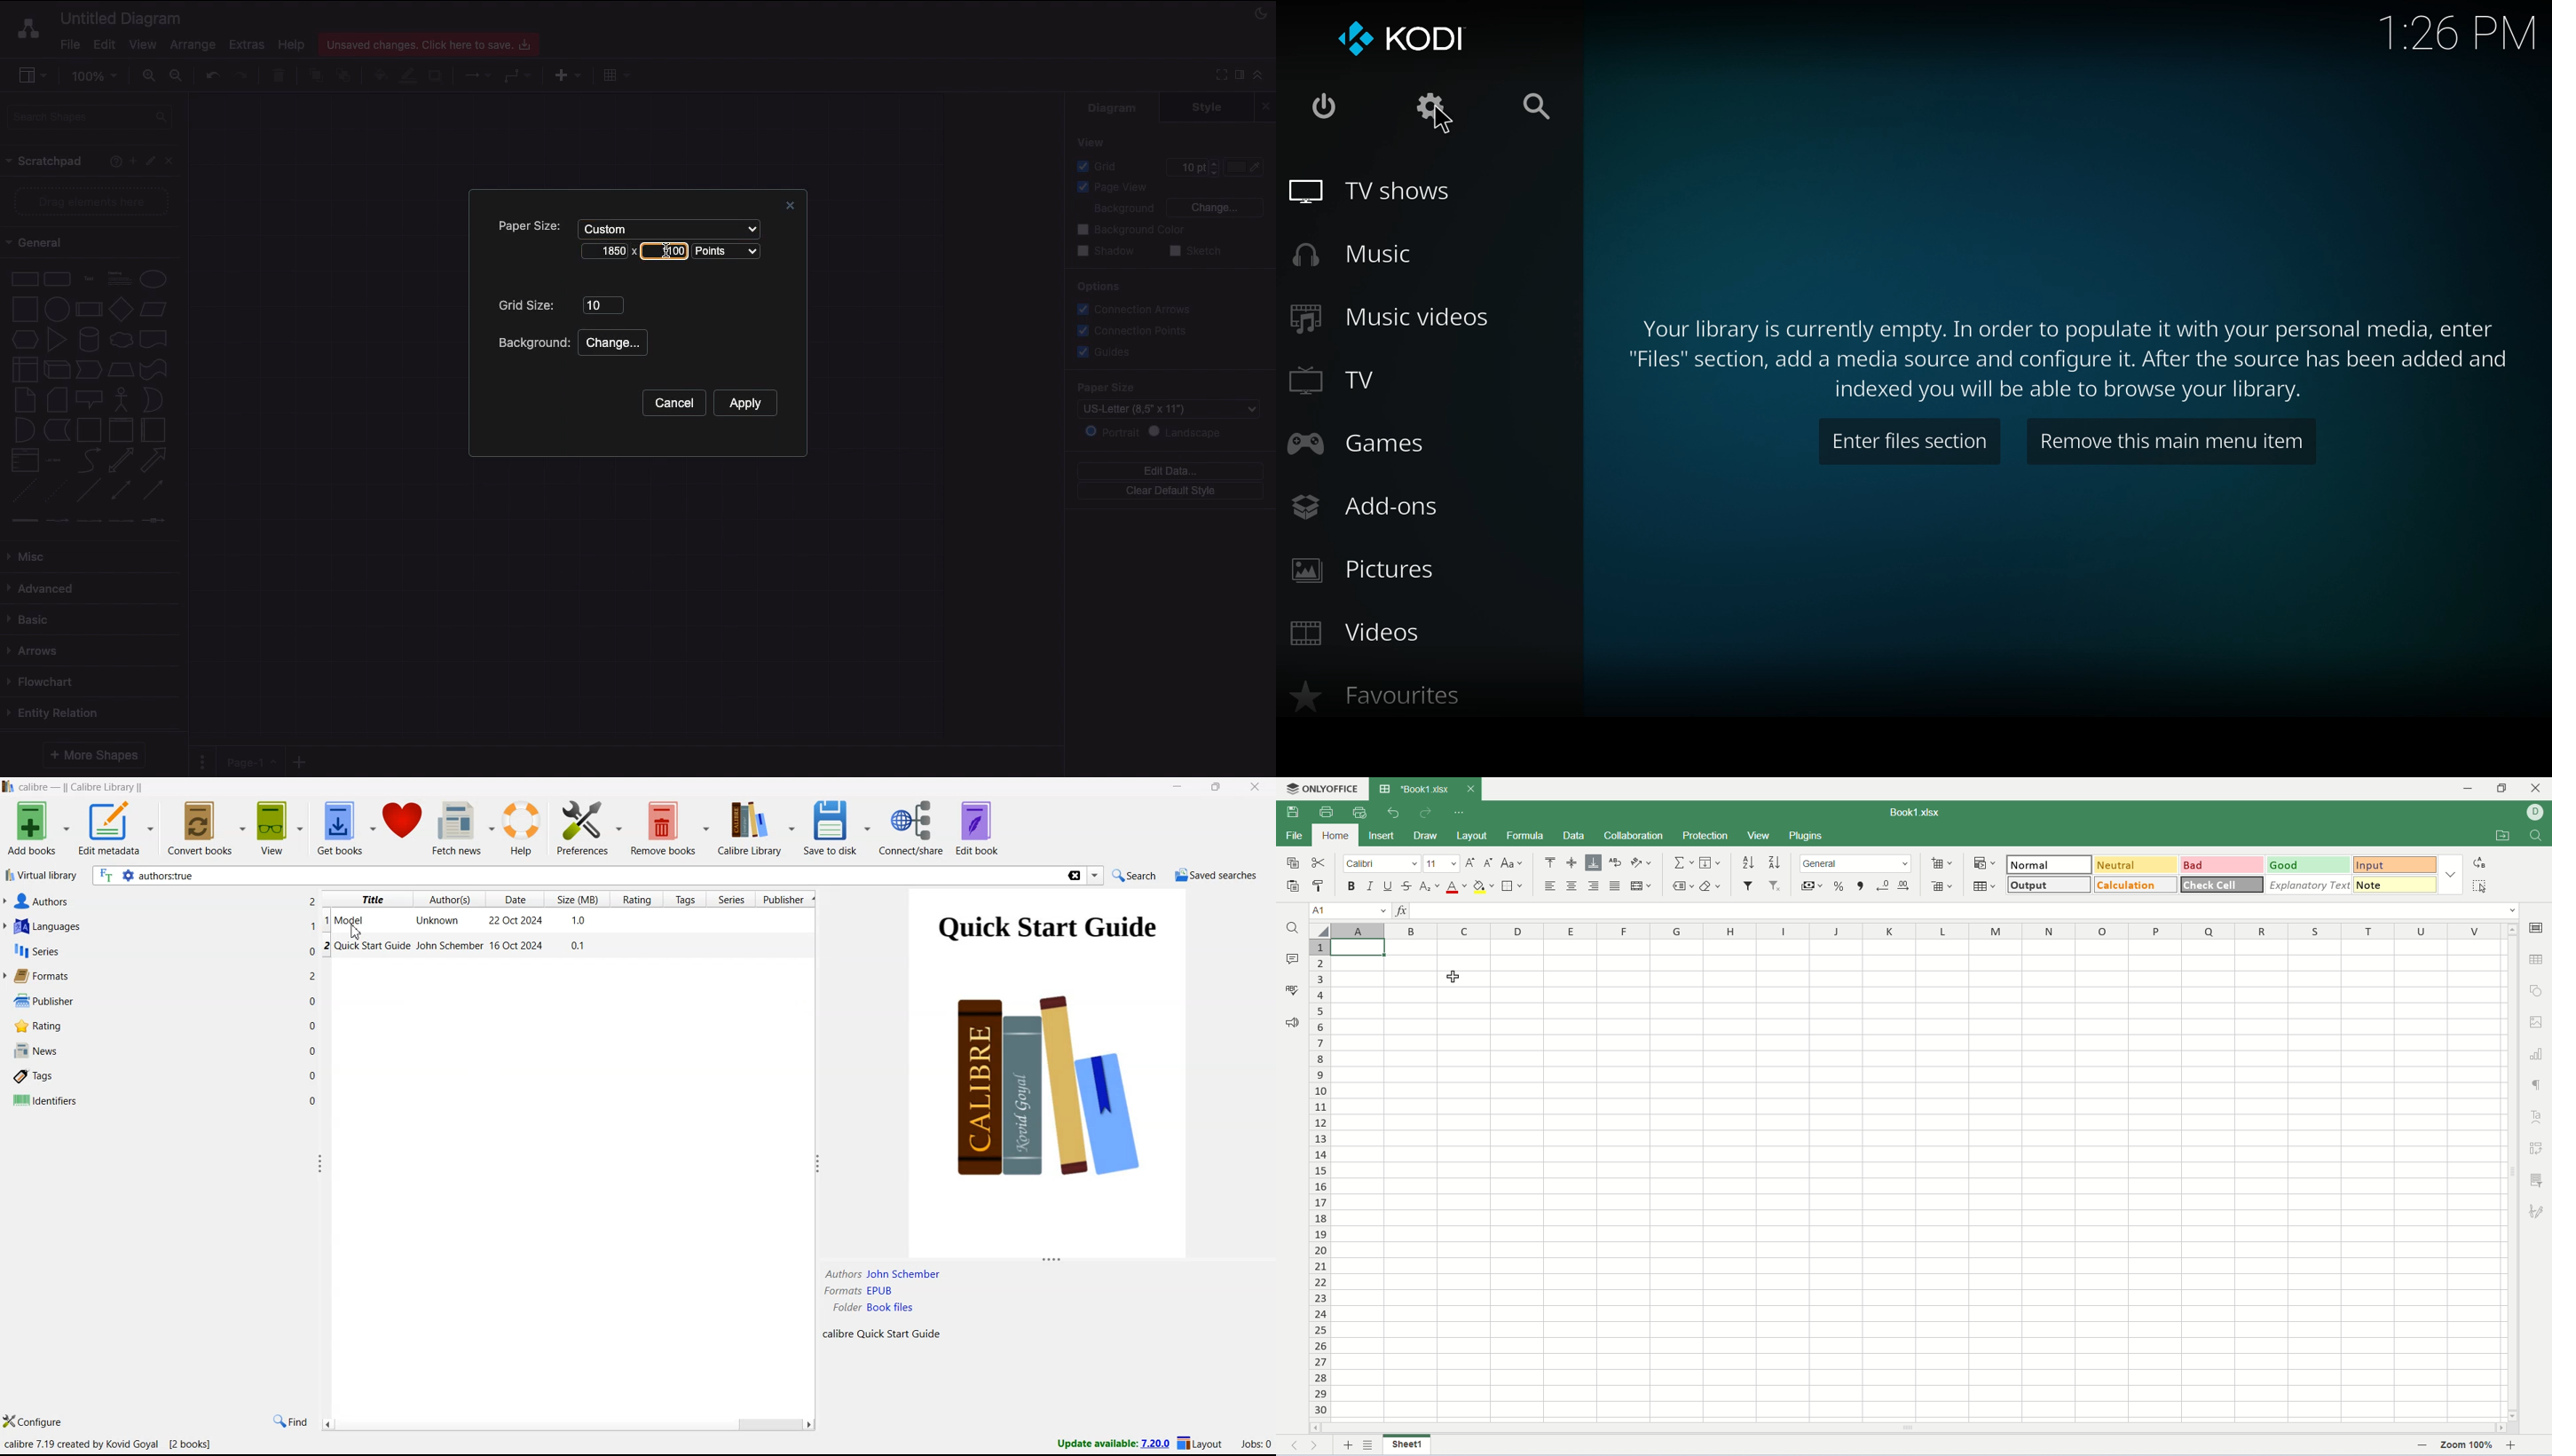 The height and width of the screenshot is (1456, 2576). Describe the element at coordinates (59, 460) in the screenshot. I see `Item list` at that location.